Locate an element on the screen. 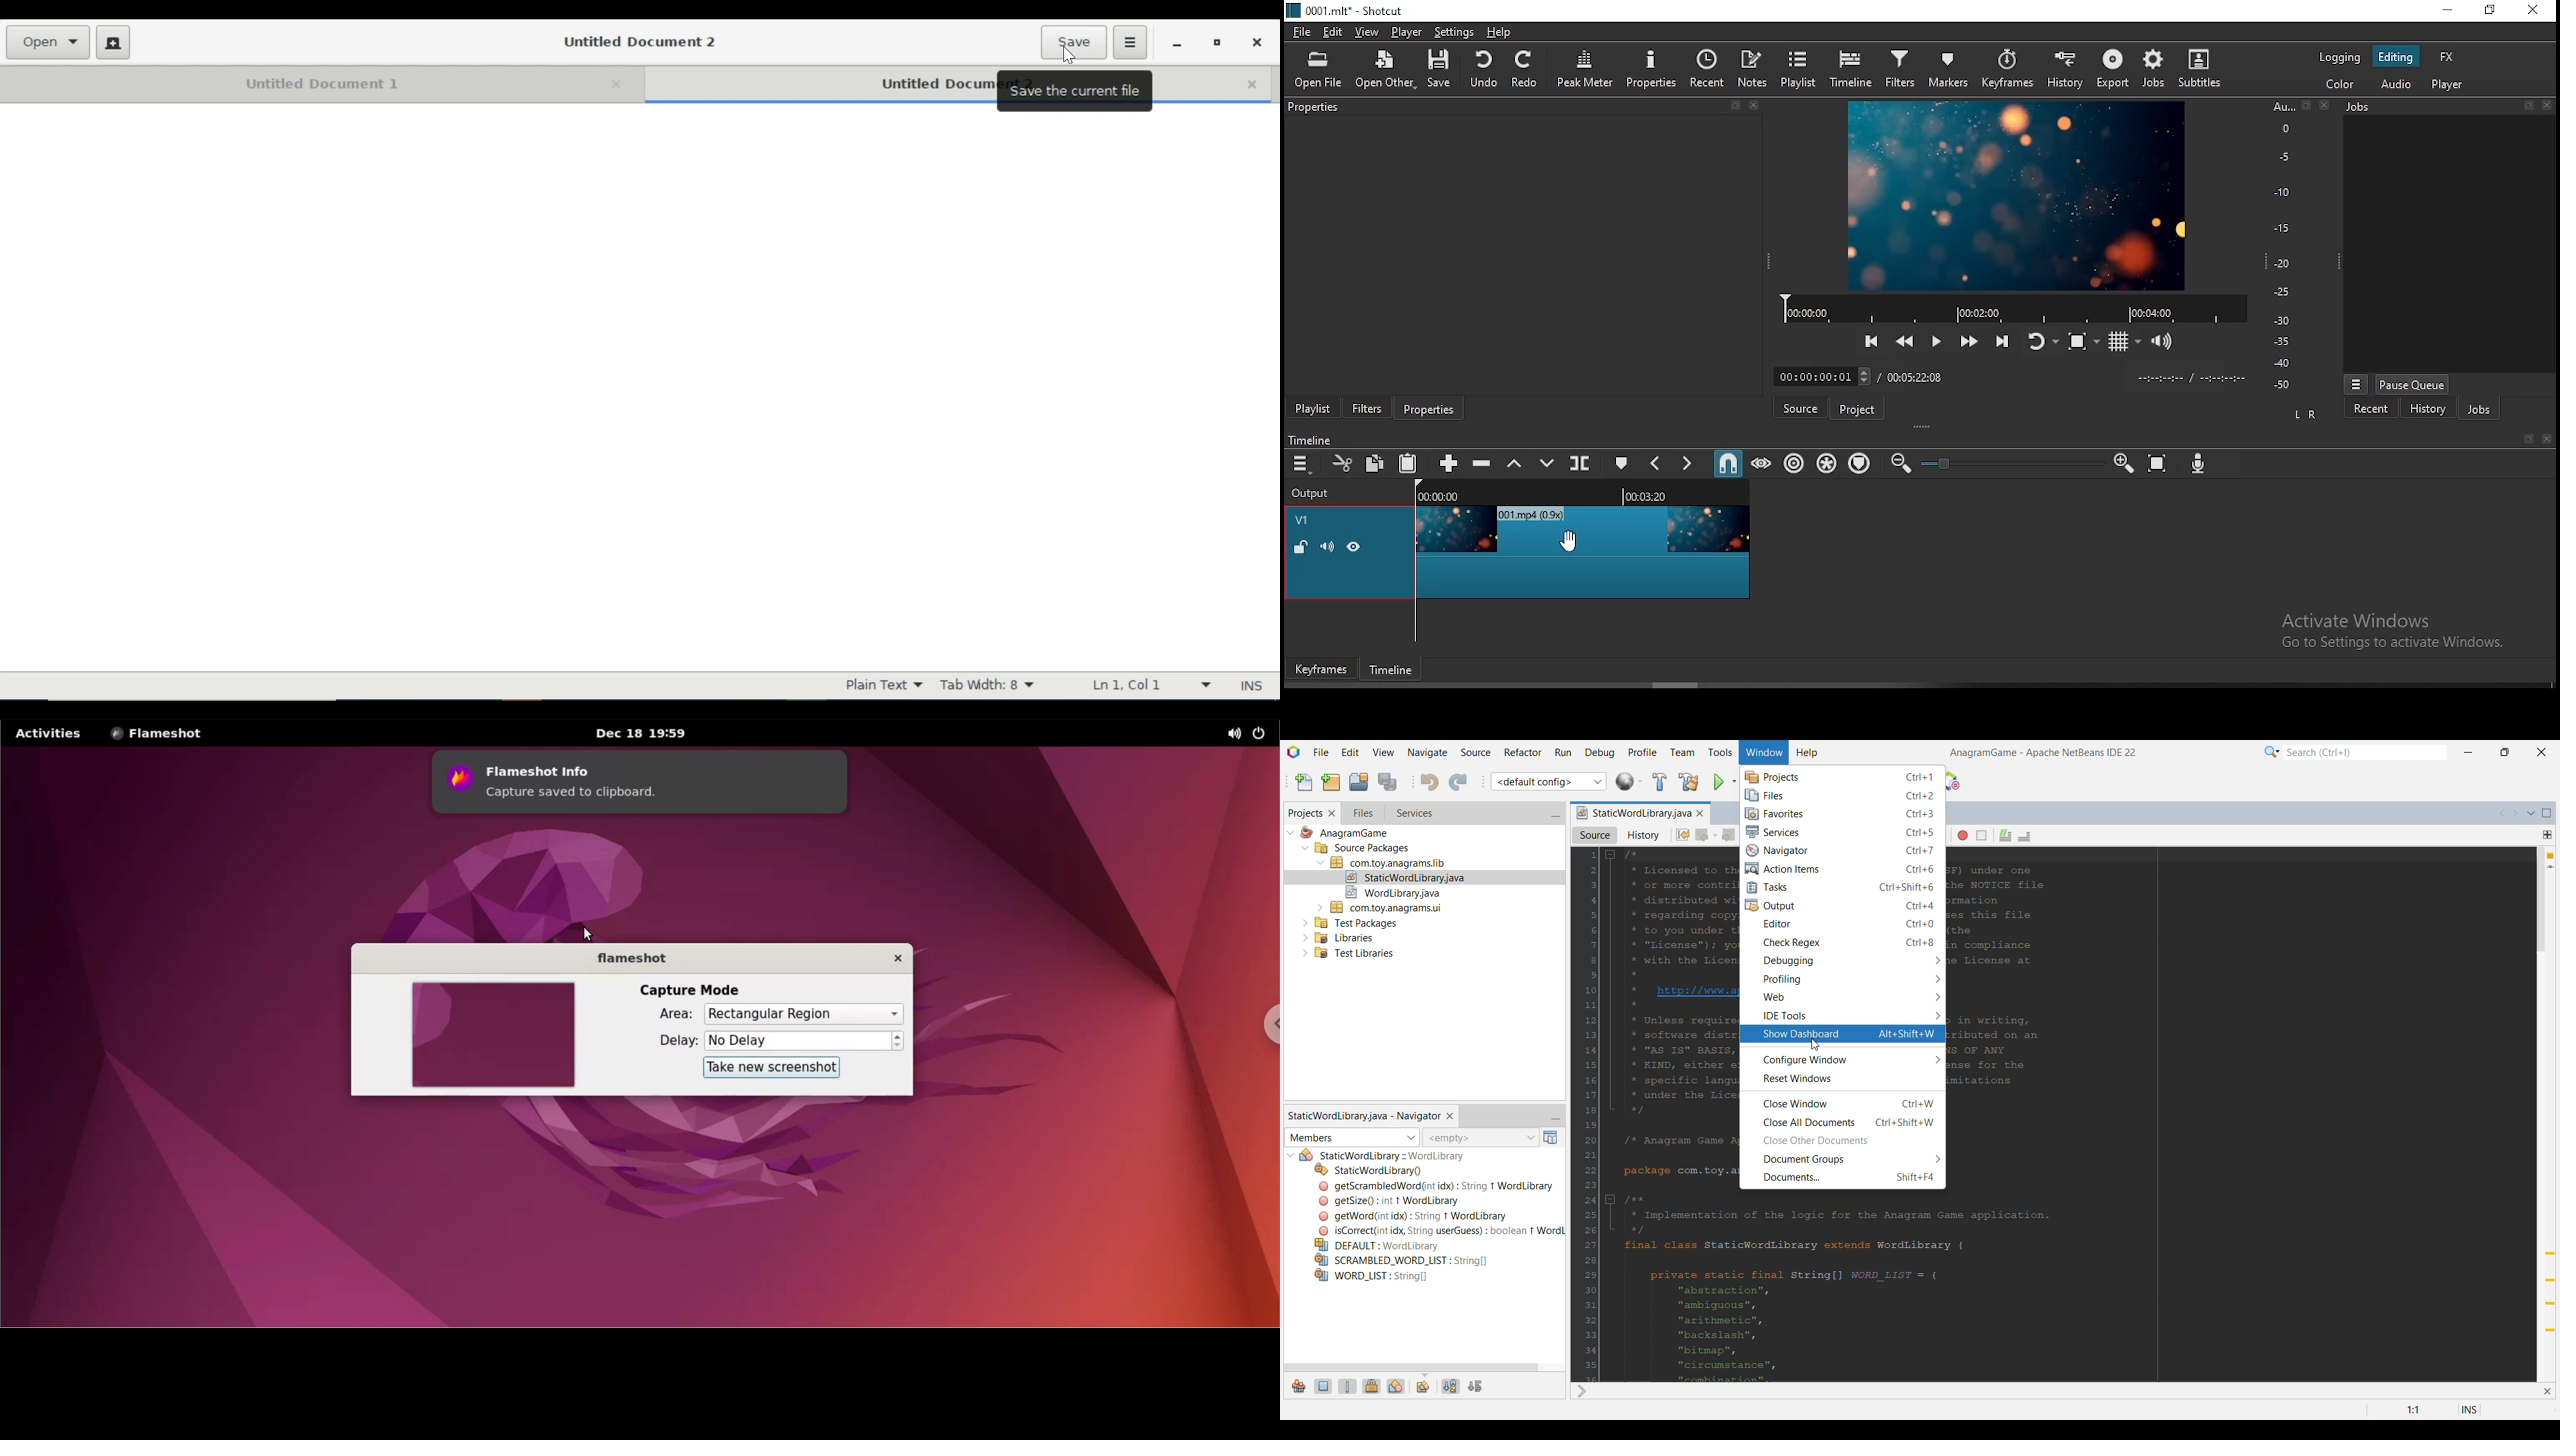 The width and height of the screenshot is (2576, 1456). append is located at coordinates (1446, 460).